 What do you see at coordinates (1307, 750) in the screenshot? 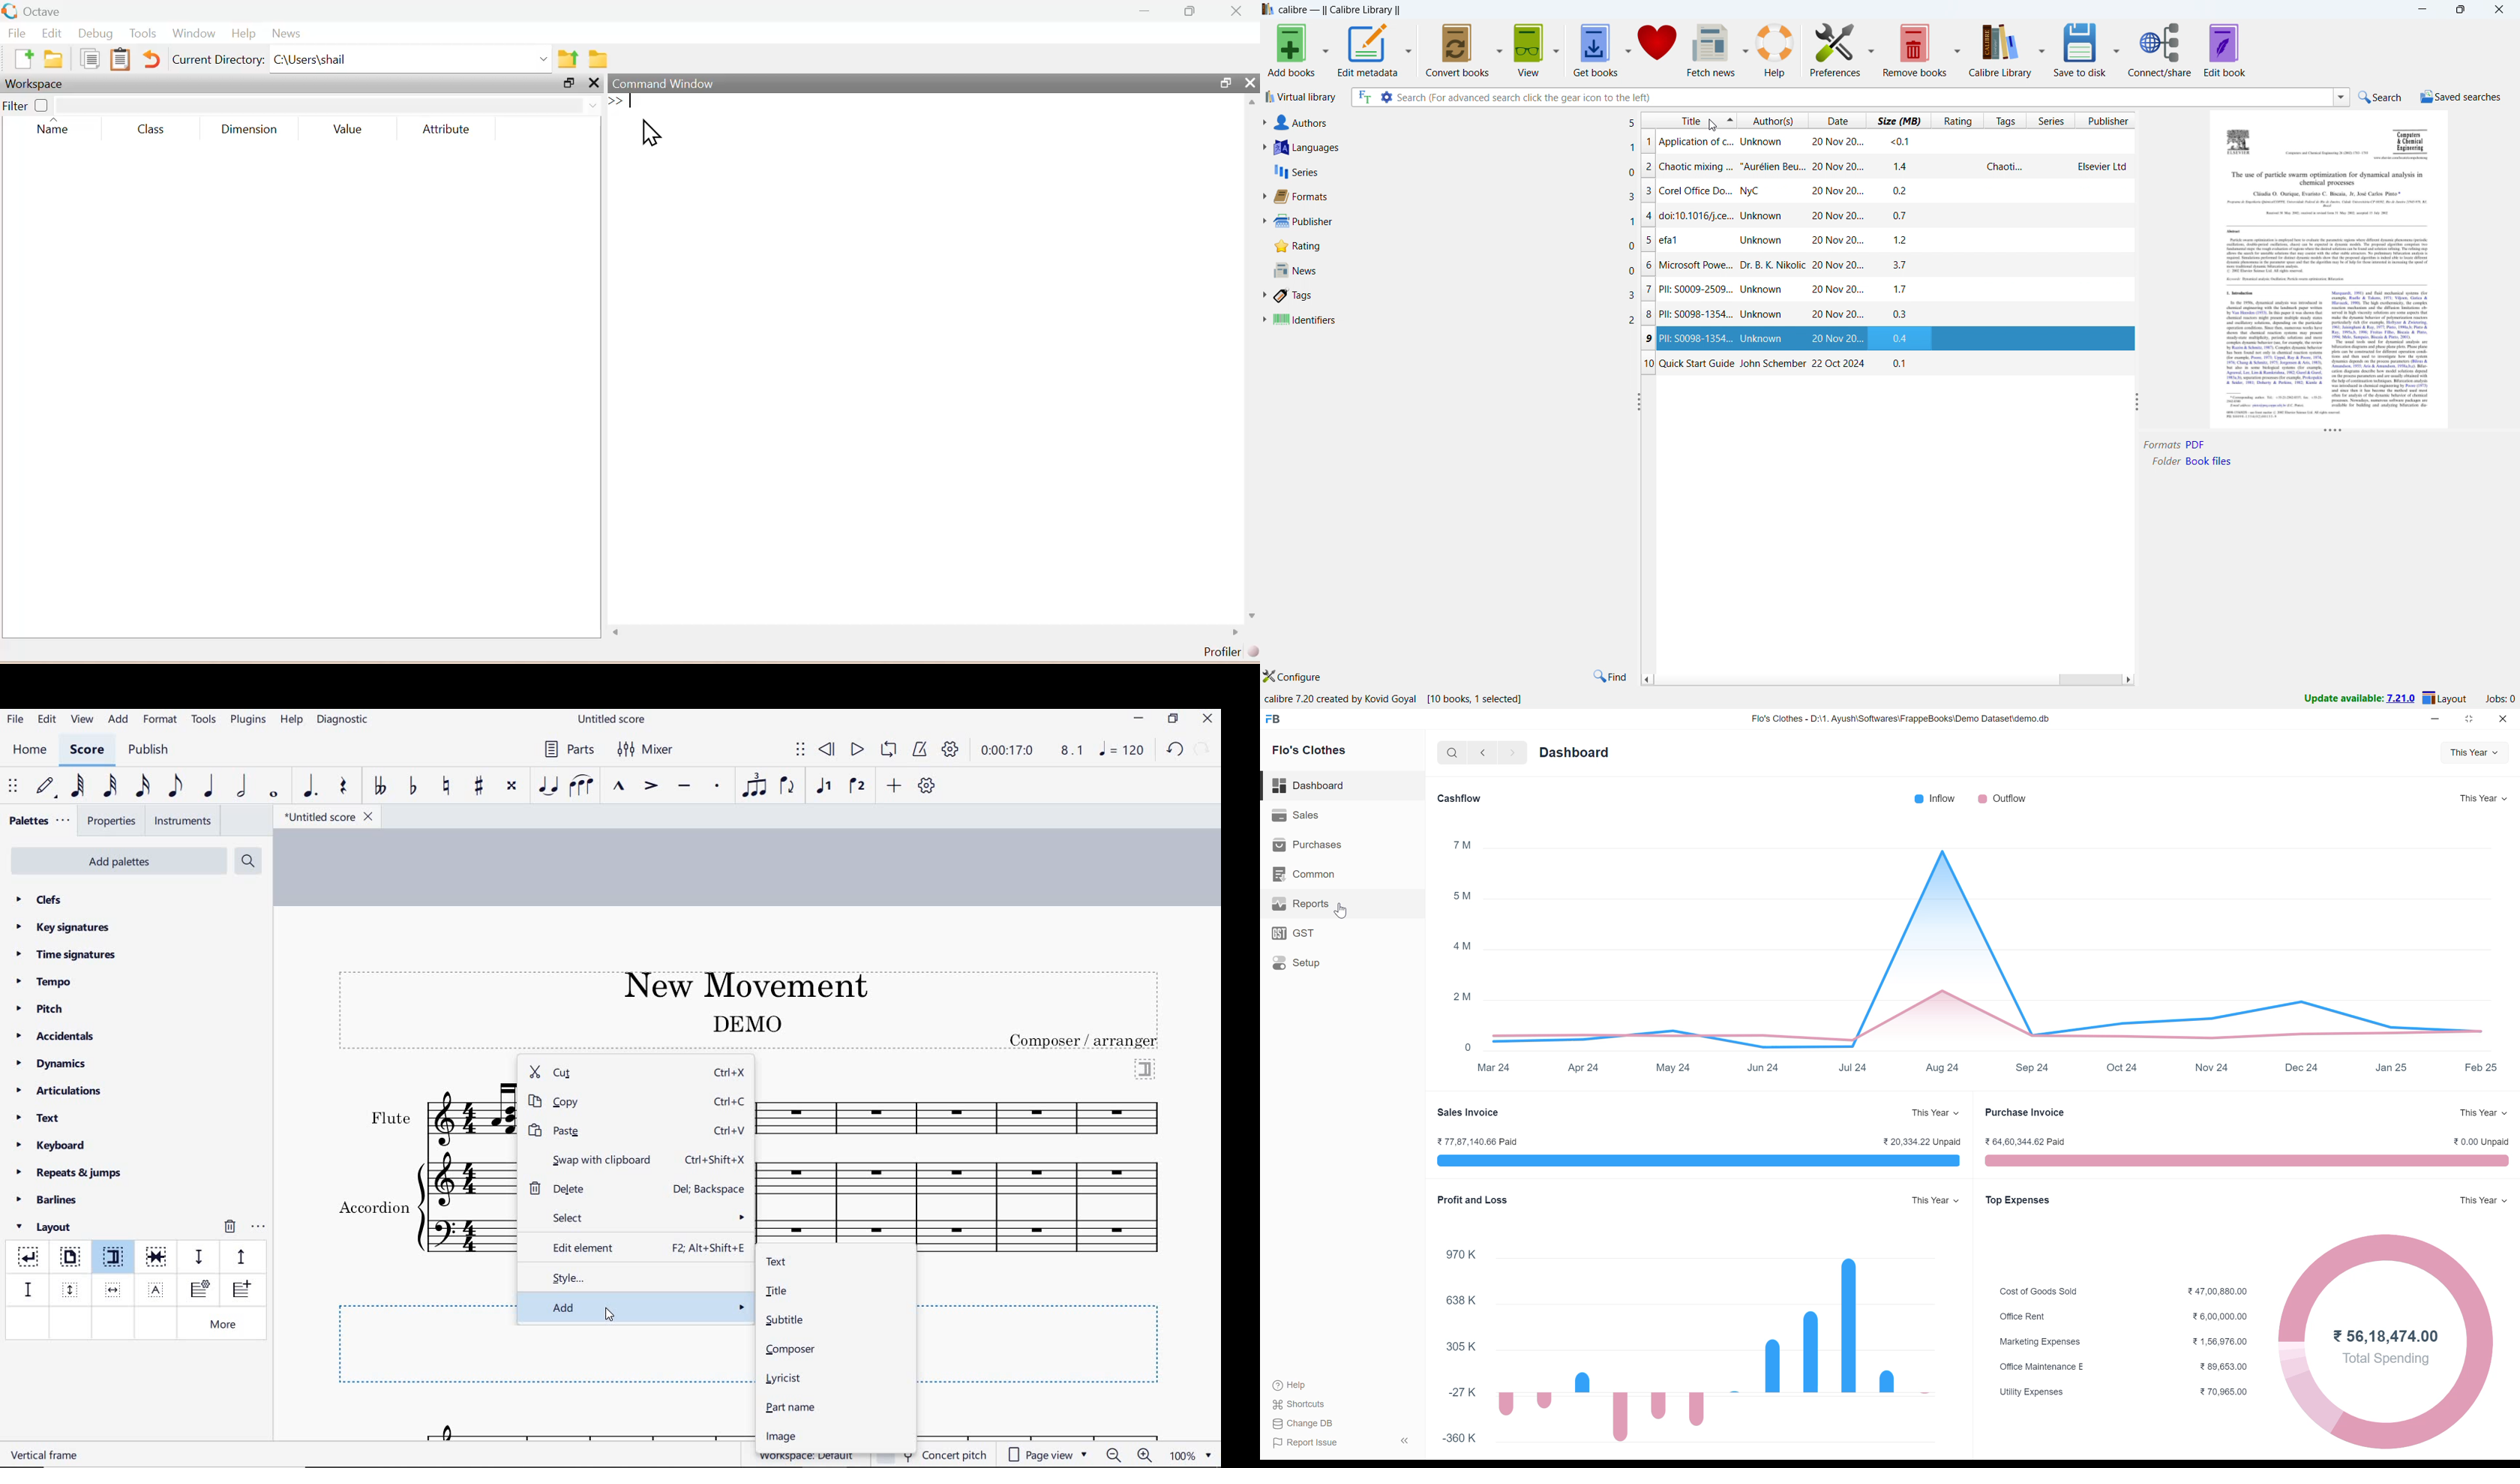
I see `flo's clothes` at bounding box center [1307, 750].